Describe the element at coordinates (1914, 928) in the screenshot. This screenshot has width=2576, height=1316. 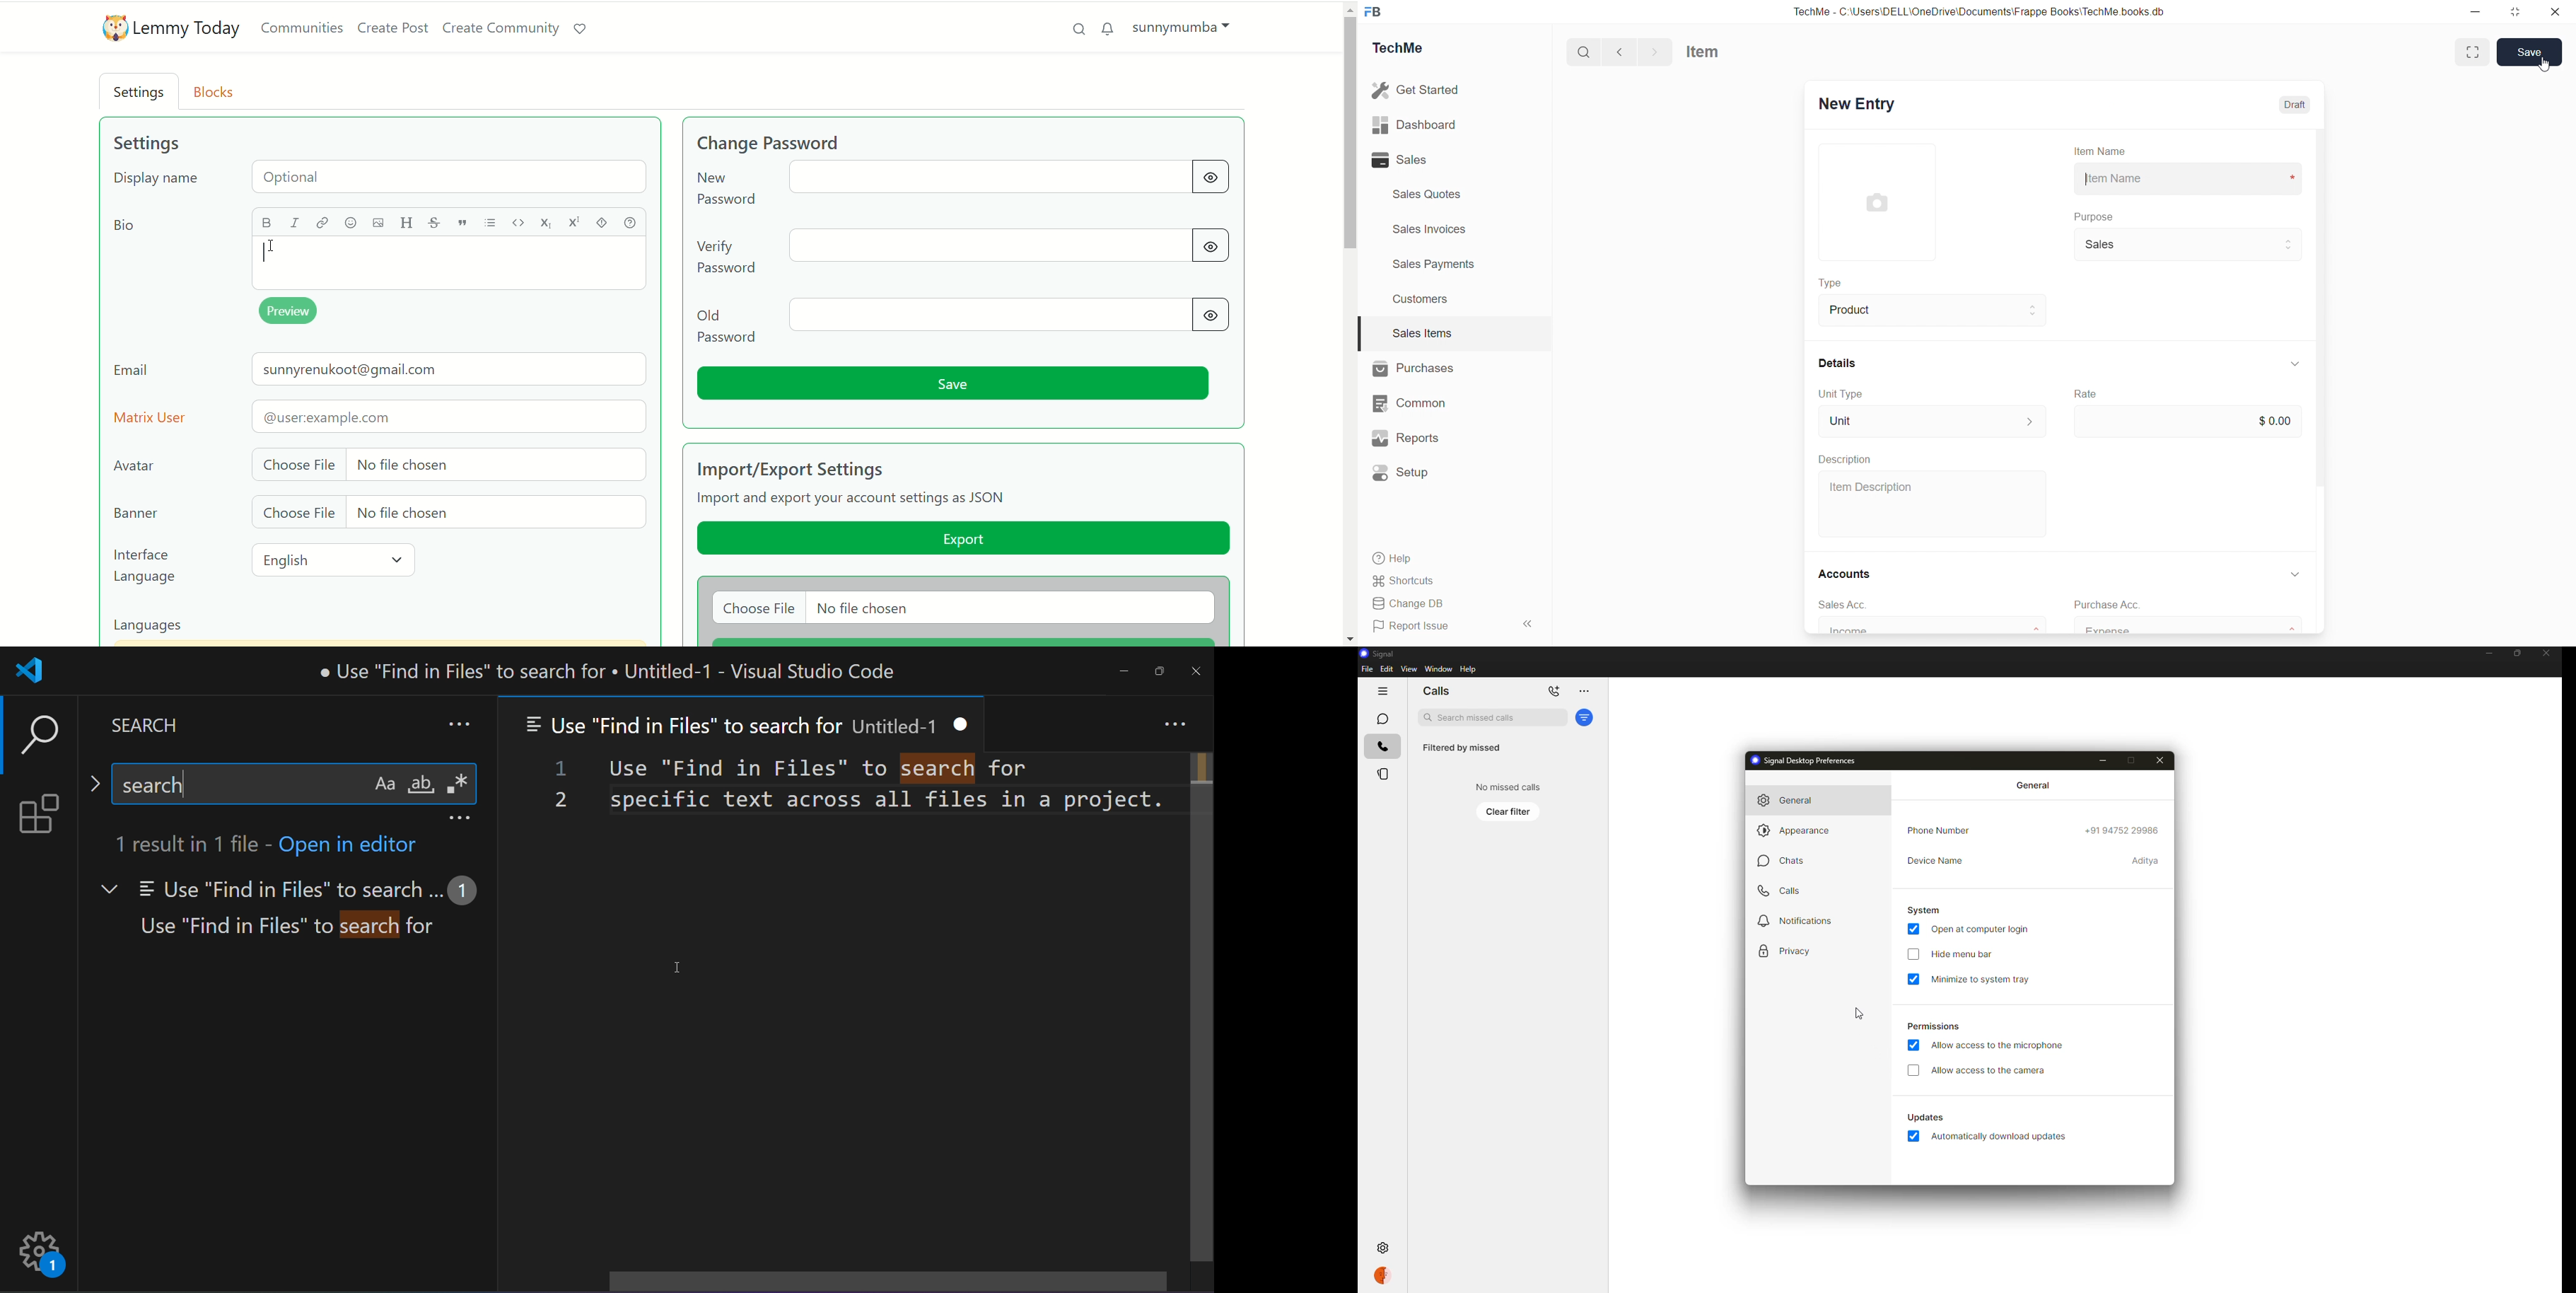
I see `enabled` at that location.